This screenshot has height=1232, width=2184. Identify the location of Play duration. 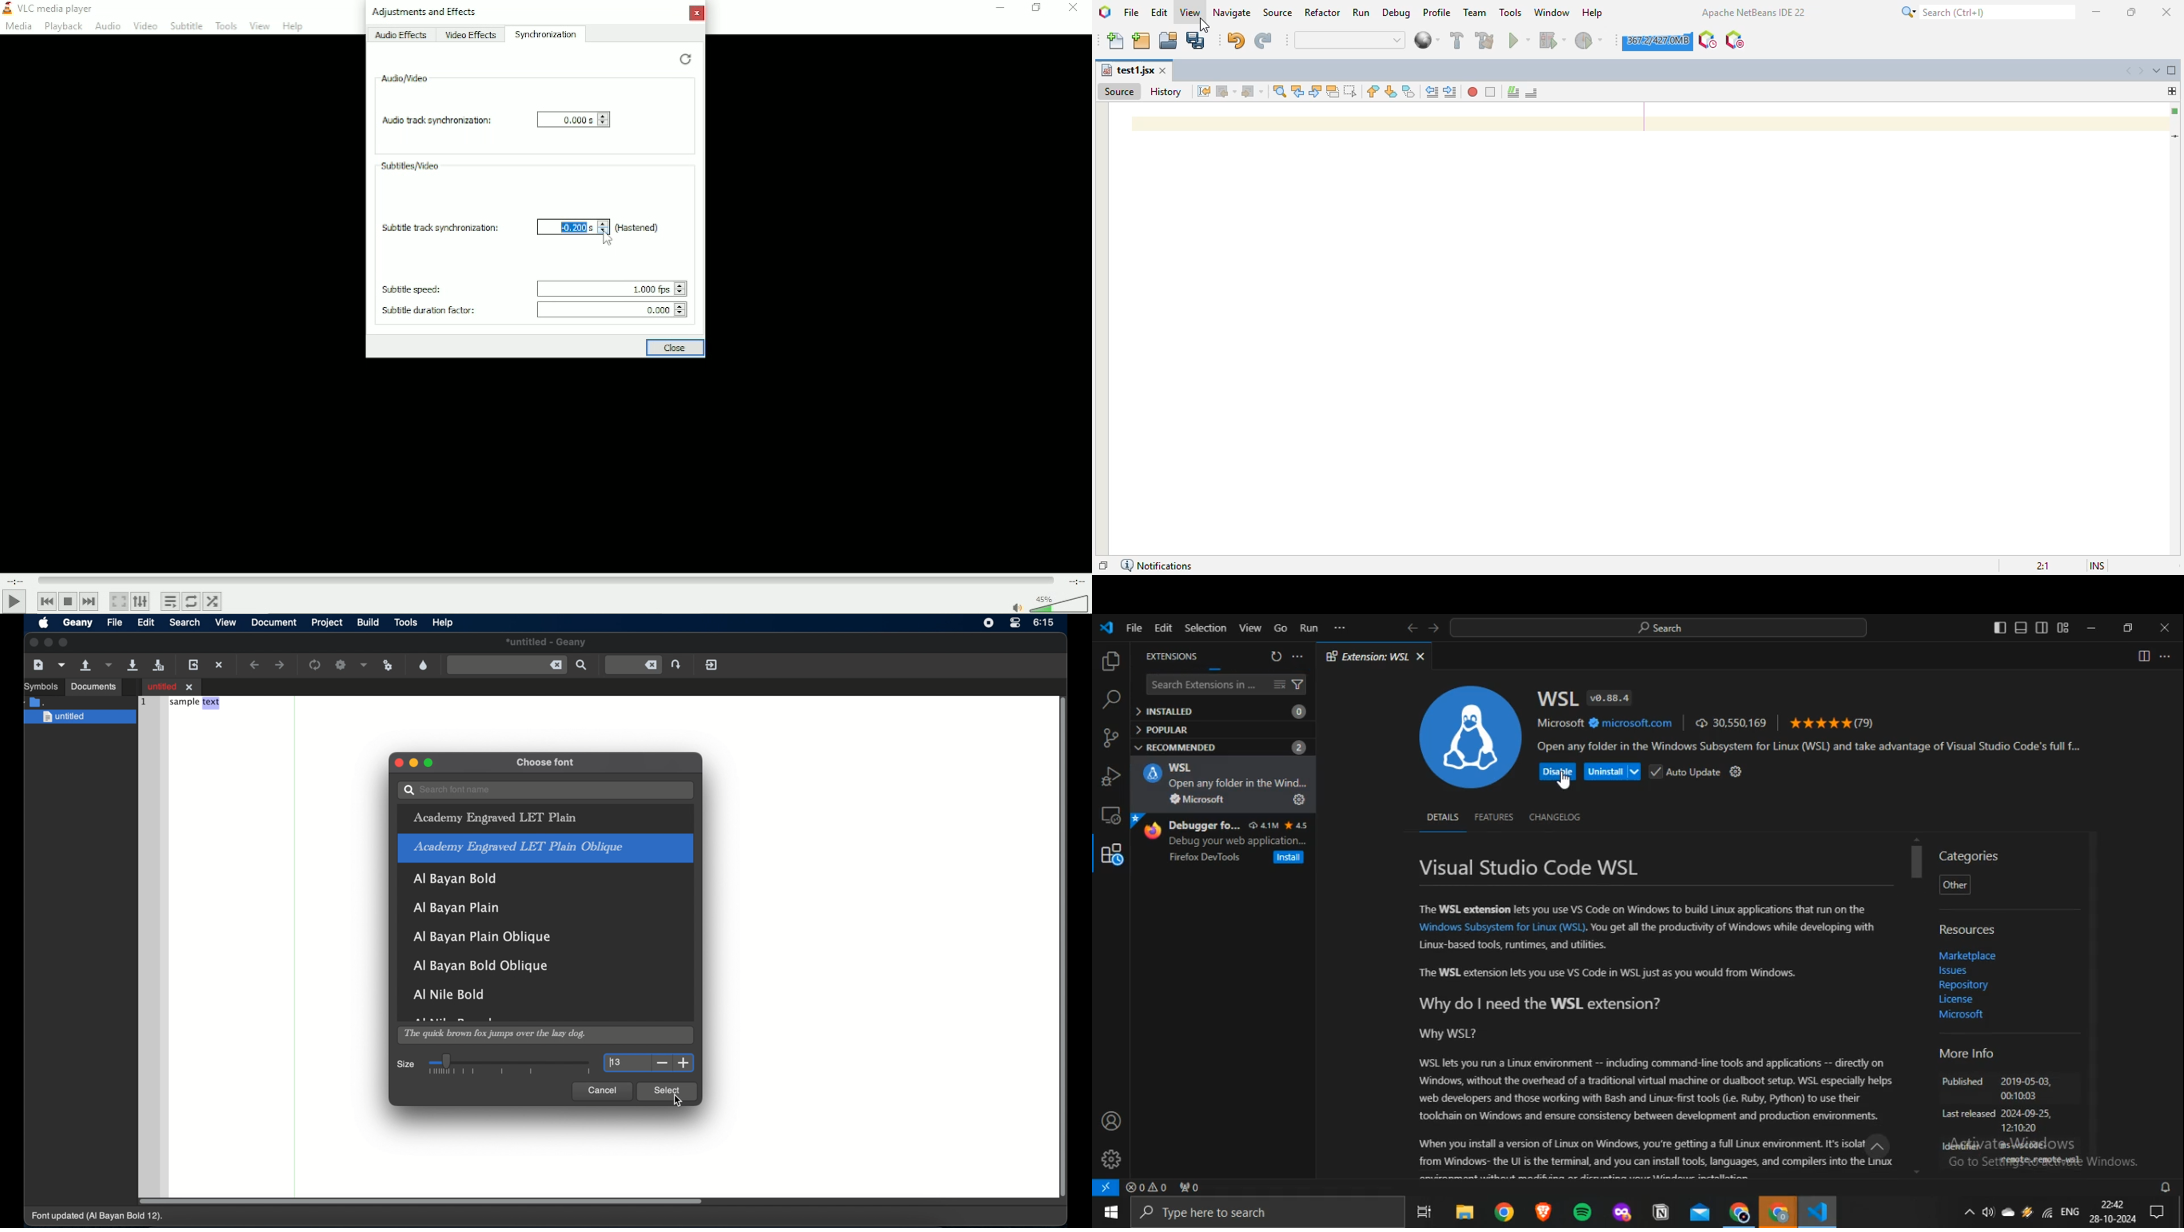
(545, 578).